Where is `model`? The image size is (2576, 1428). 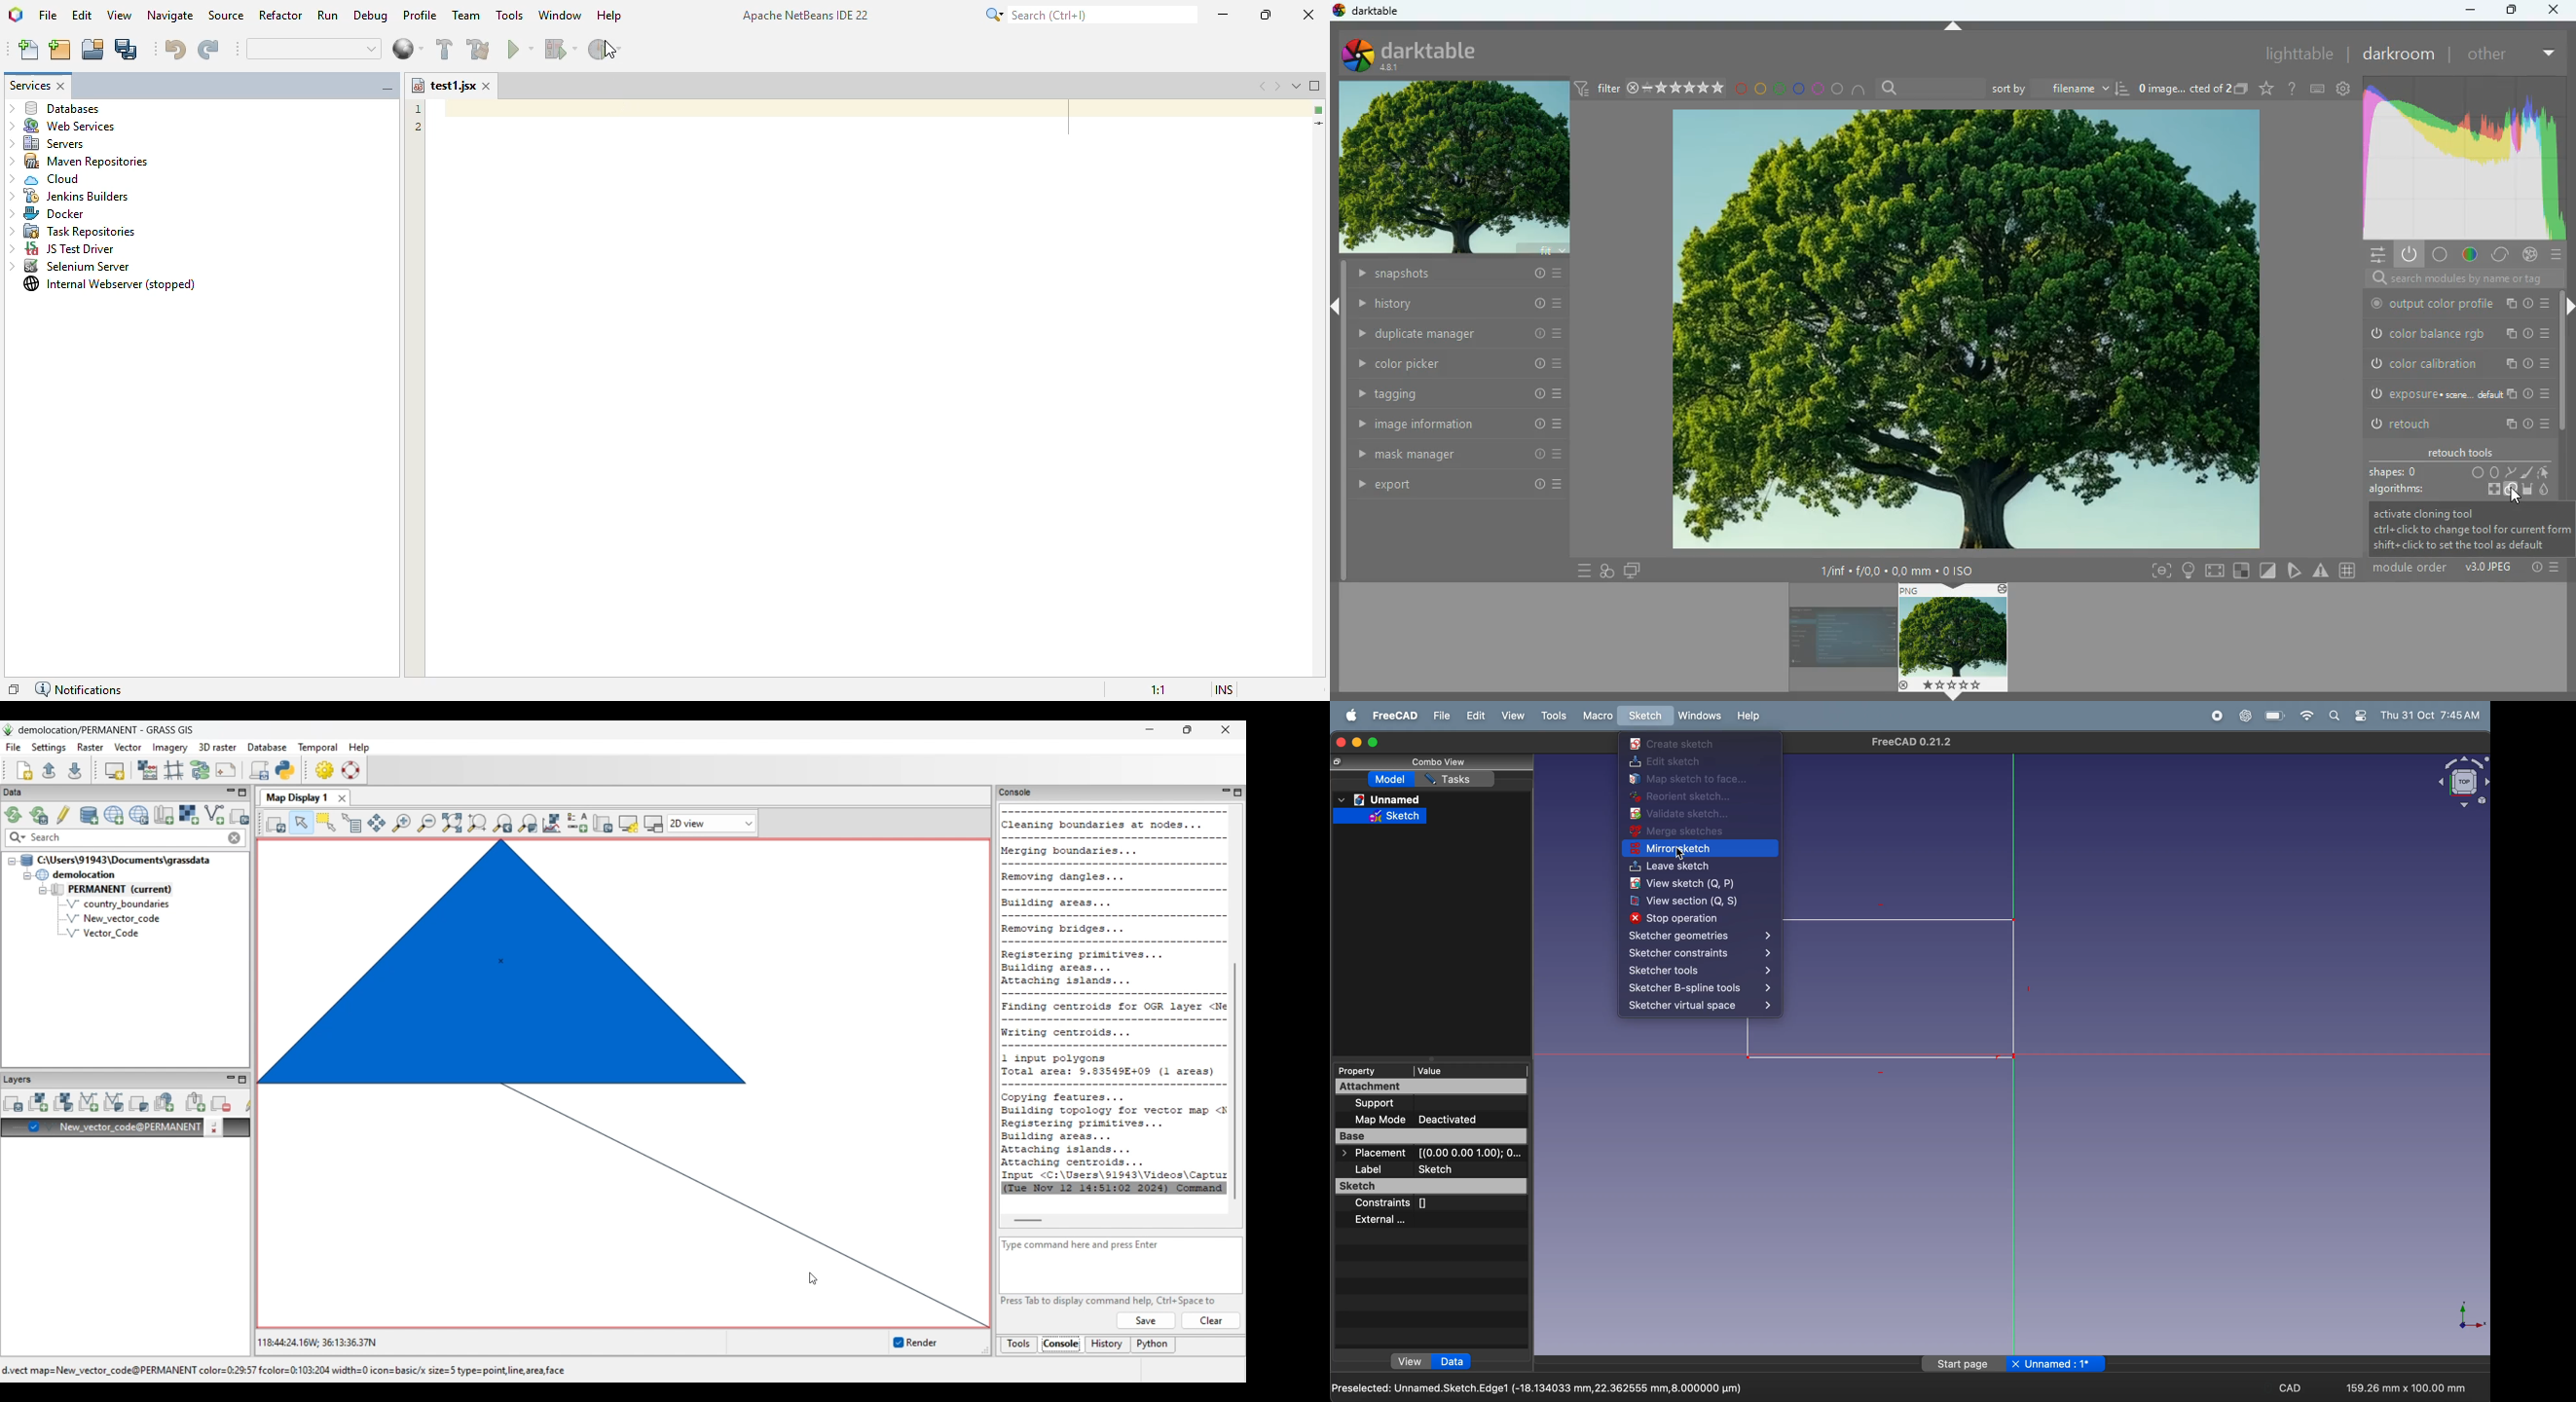 model is located at coordinates (1394, 781).